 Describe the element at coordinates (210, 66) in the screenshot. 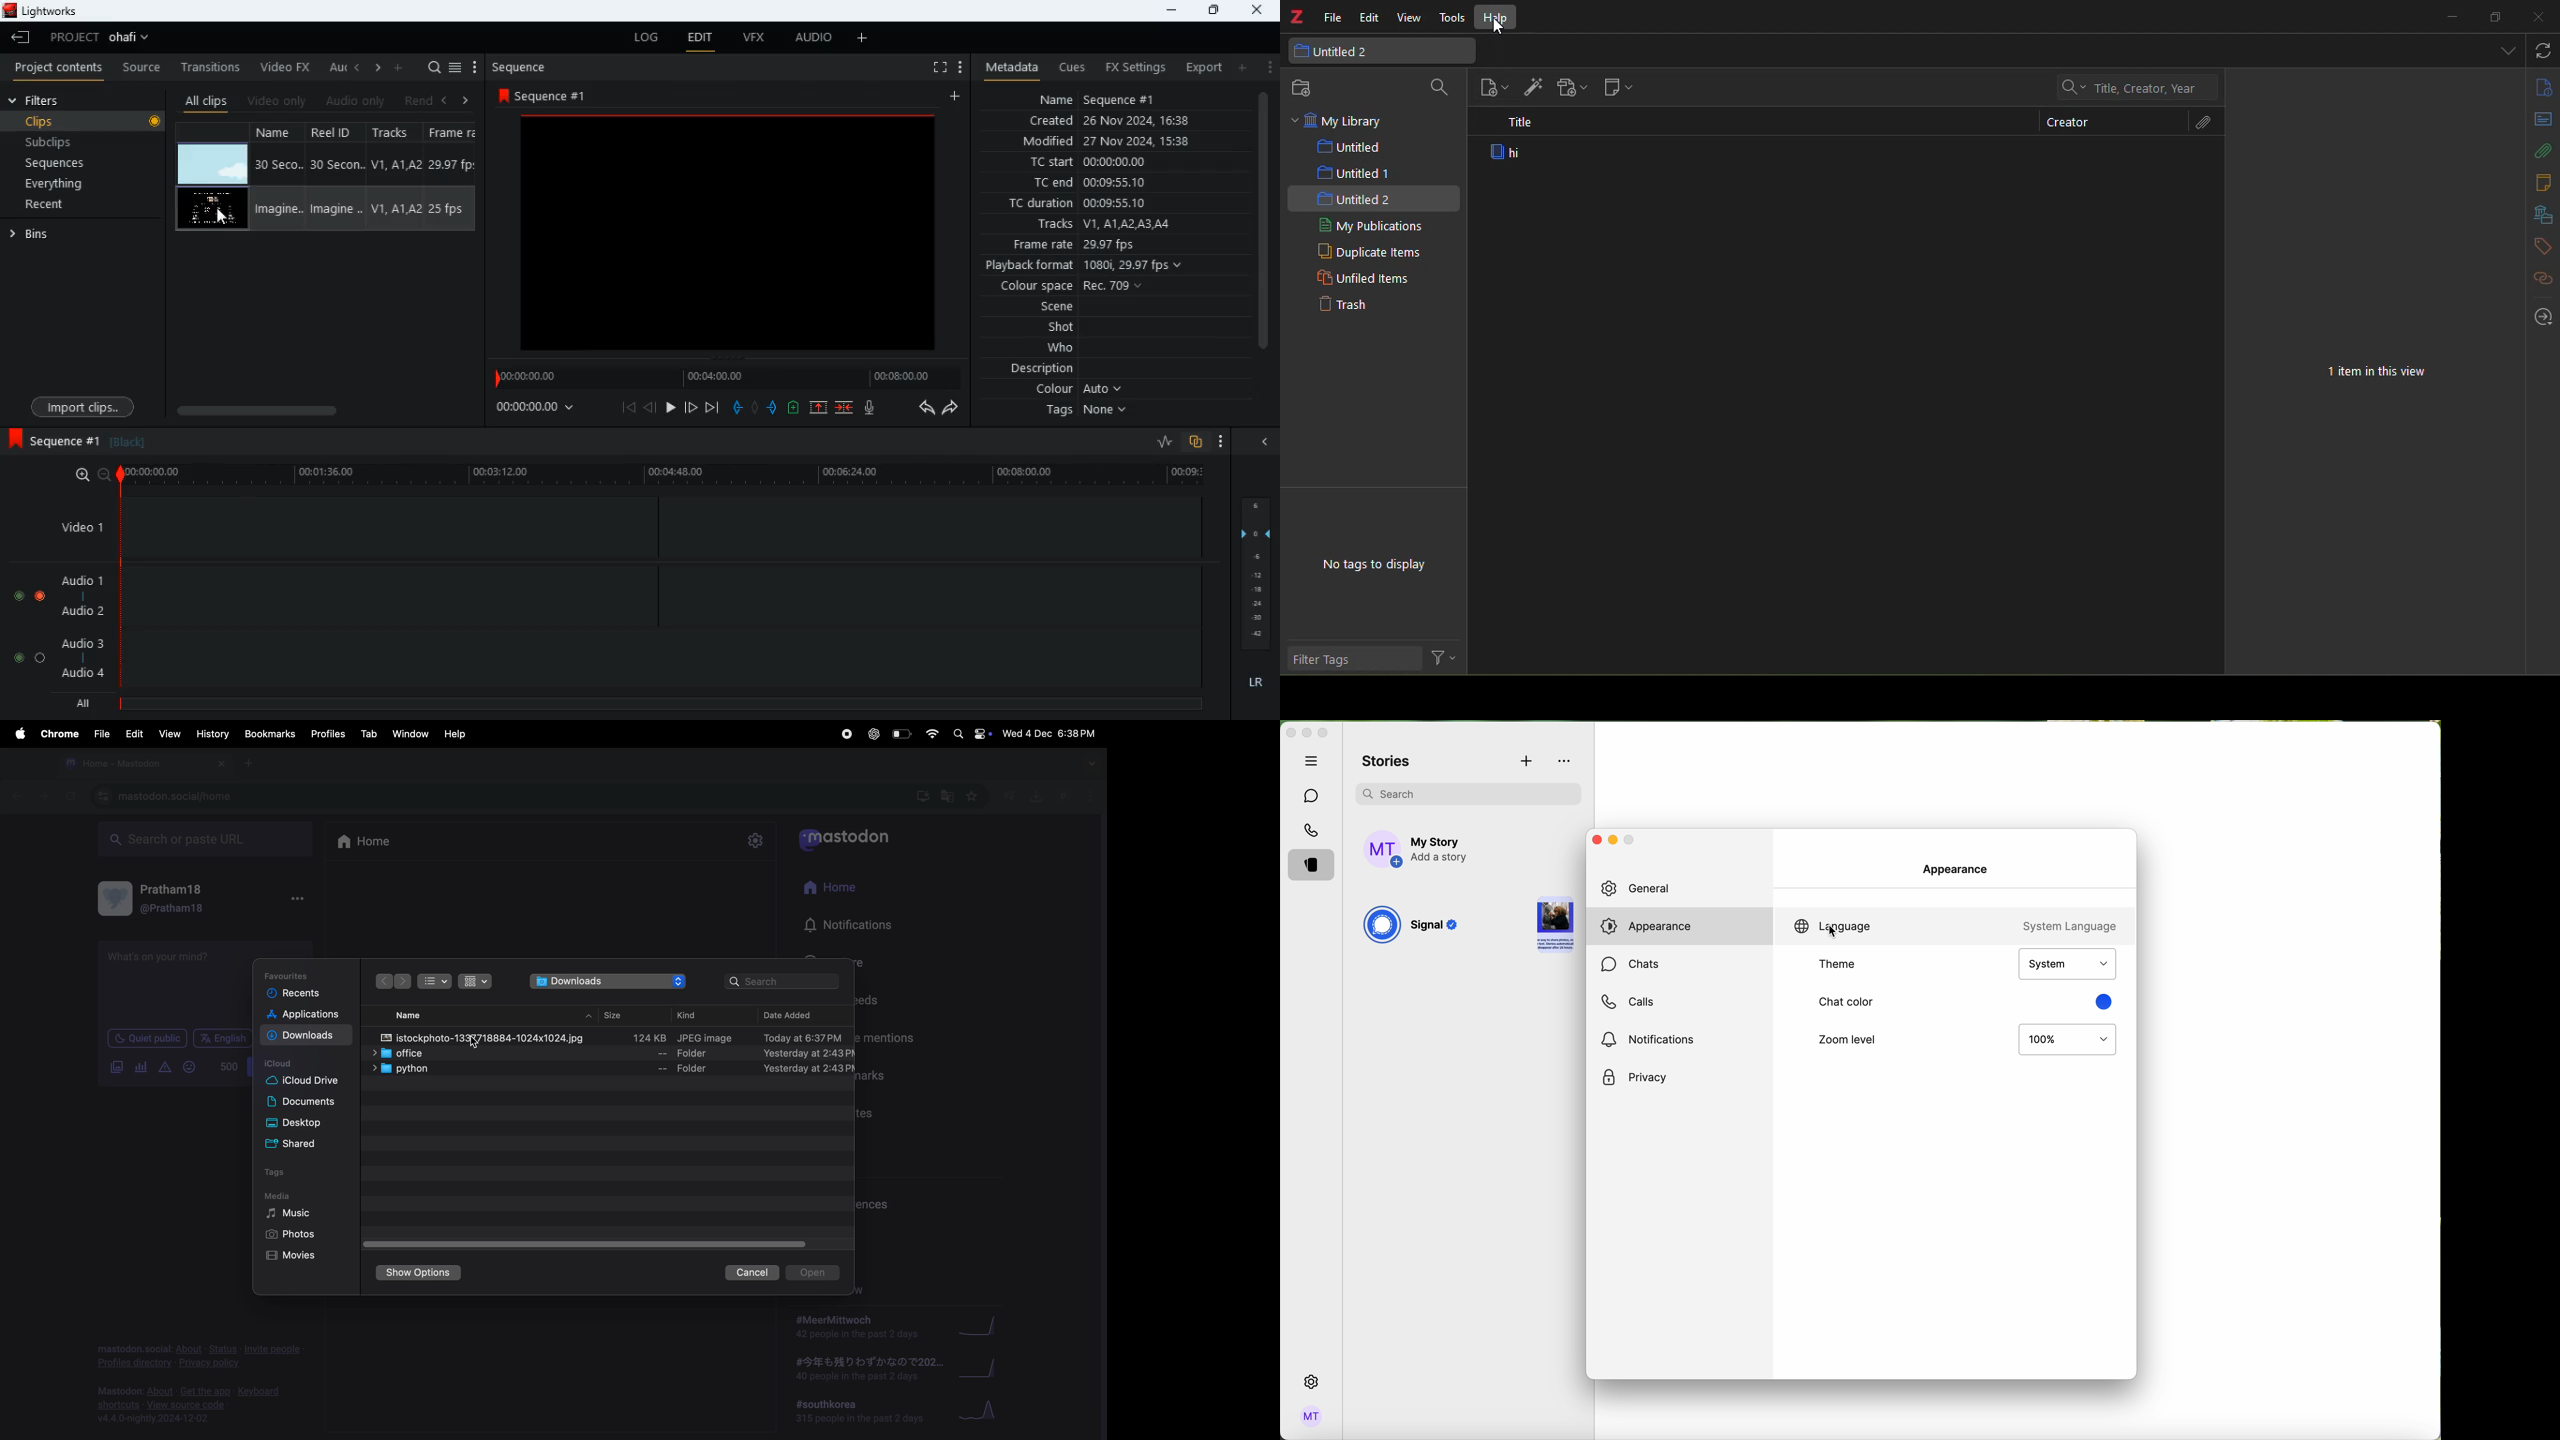

I see `transitions` at that location.